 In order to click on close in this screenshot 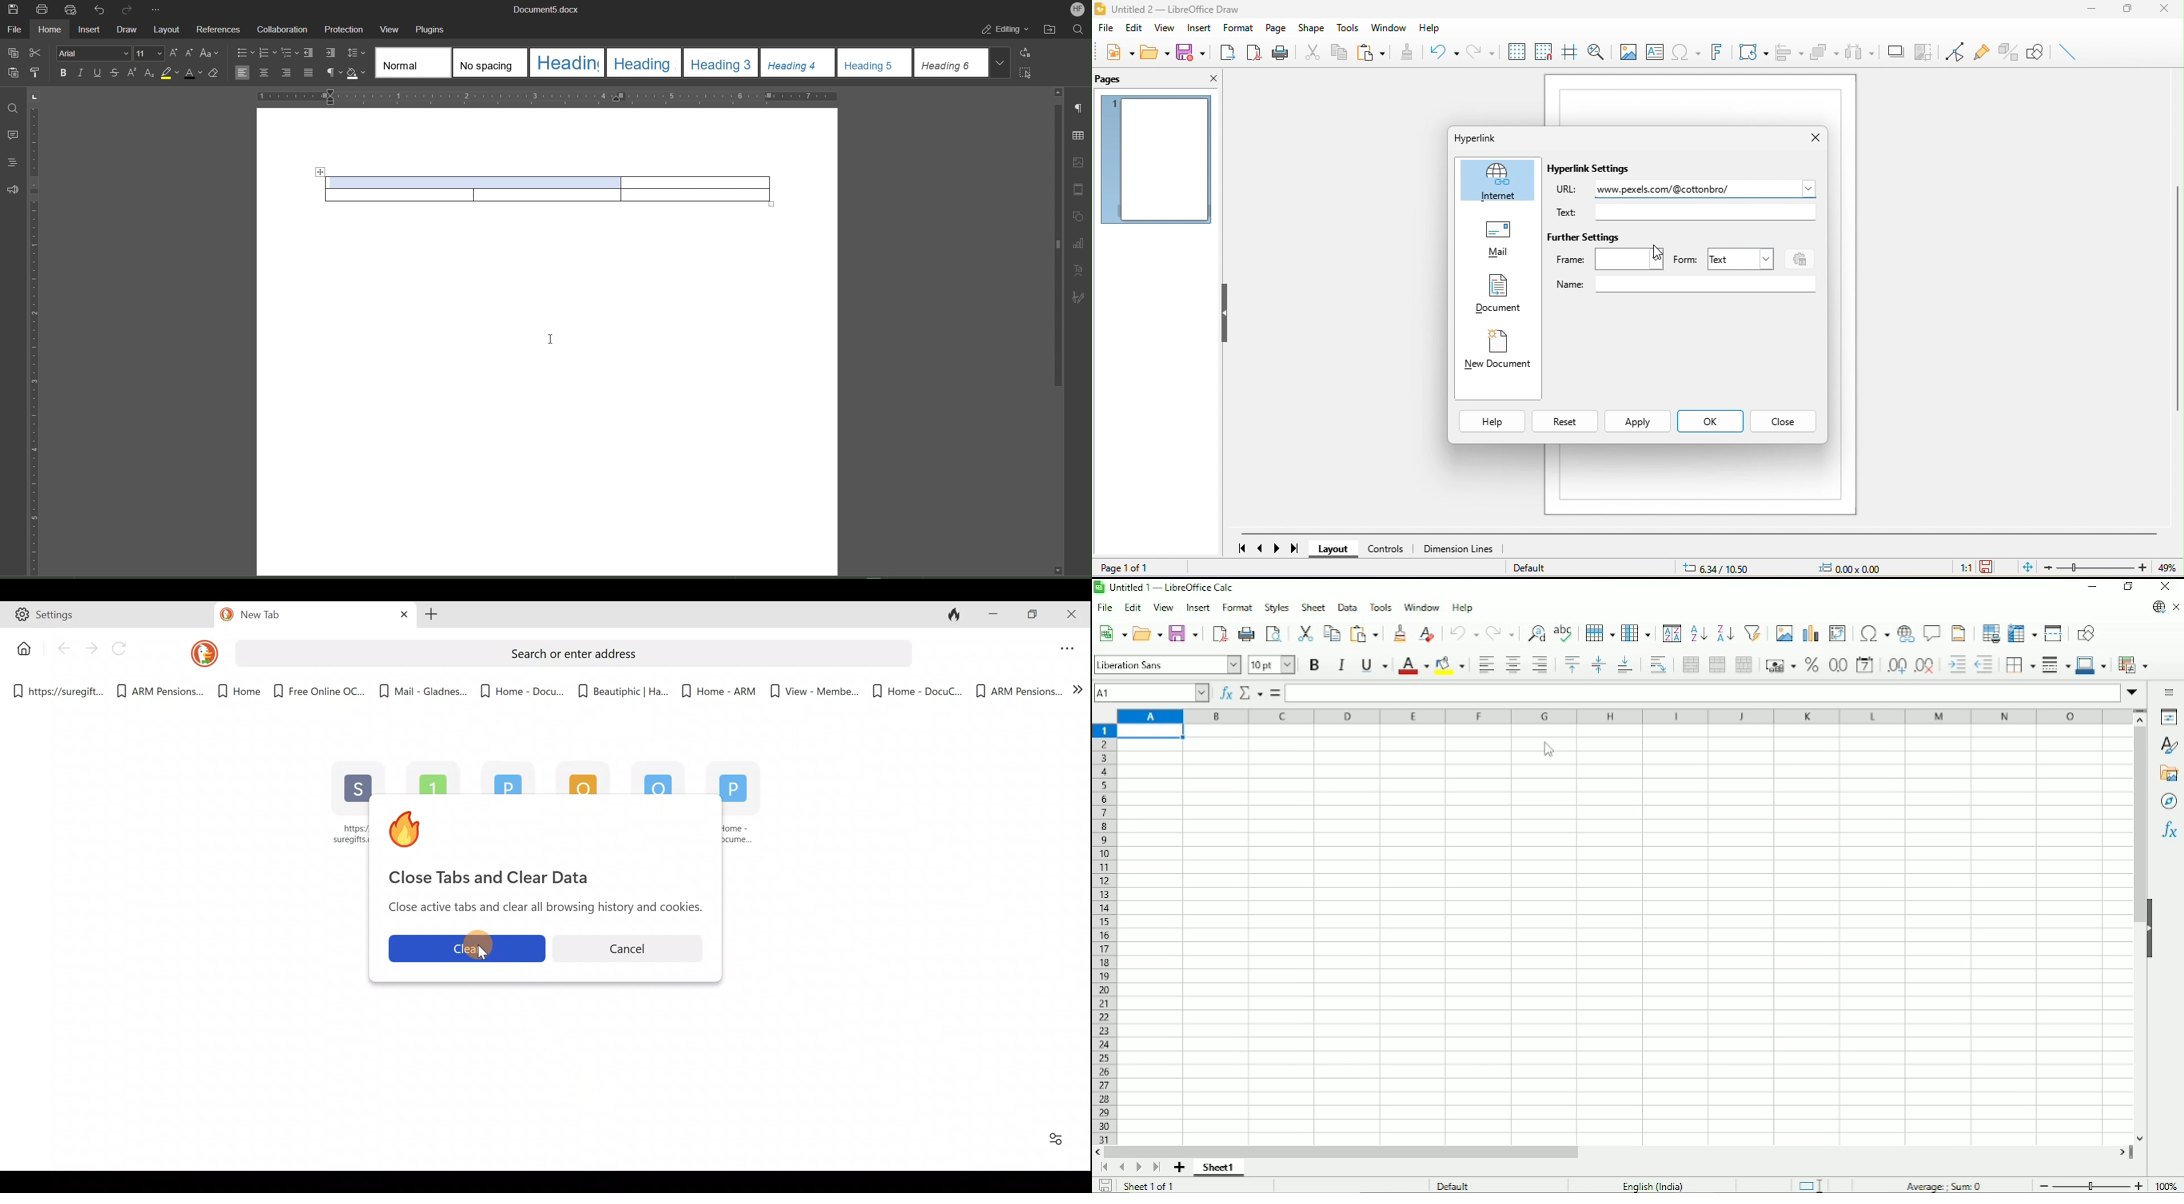, I will do `click(1784, 420)`.